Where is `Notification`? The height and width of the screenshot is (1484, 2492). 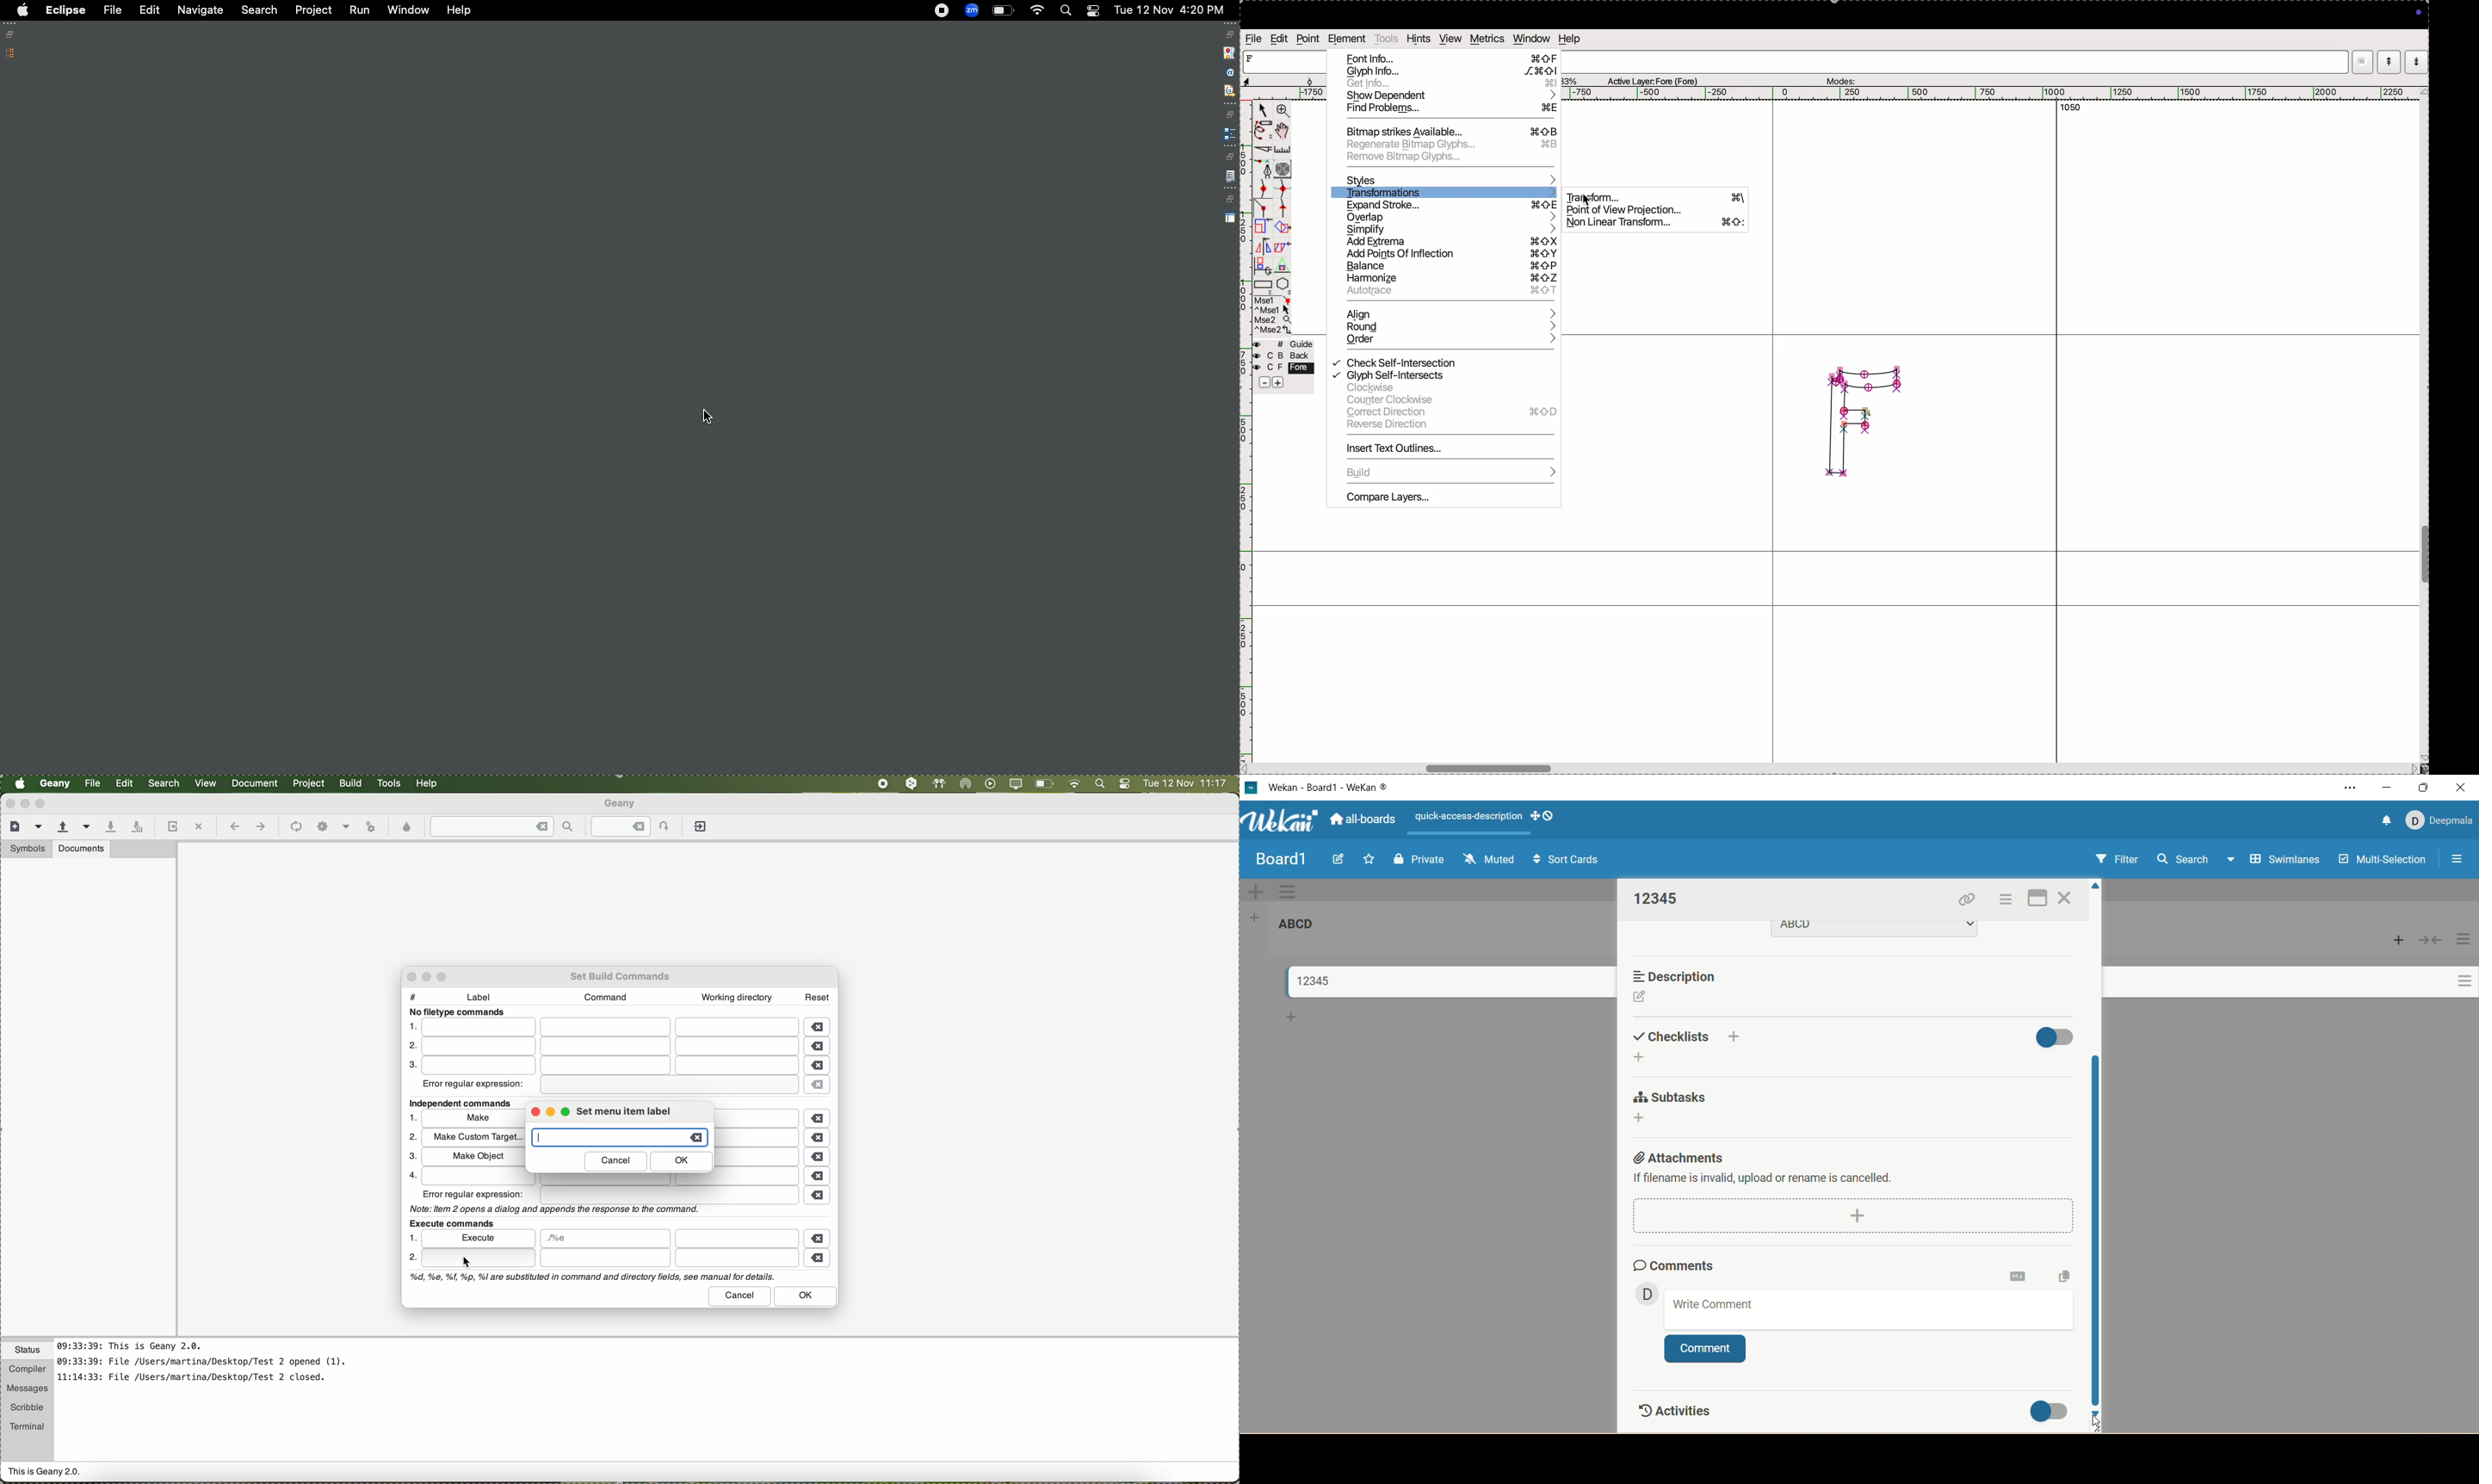
Notification is located at coordinates (1092, 11).